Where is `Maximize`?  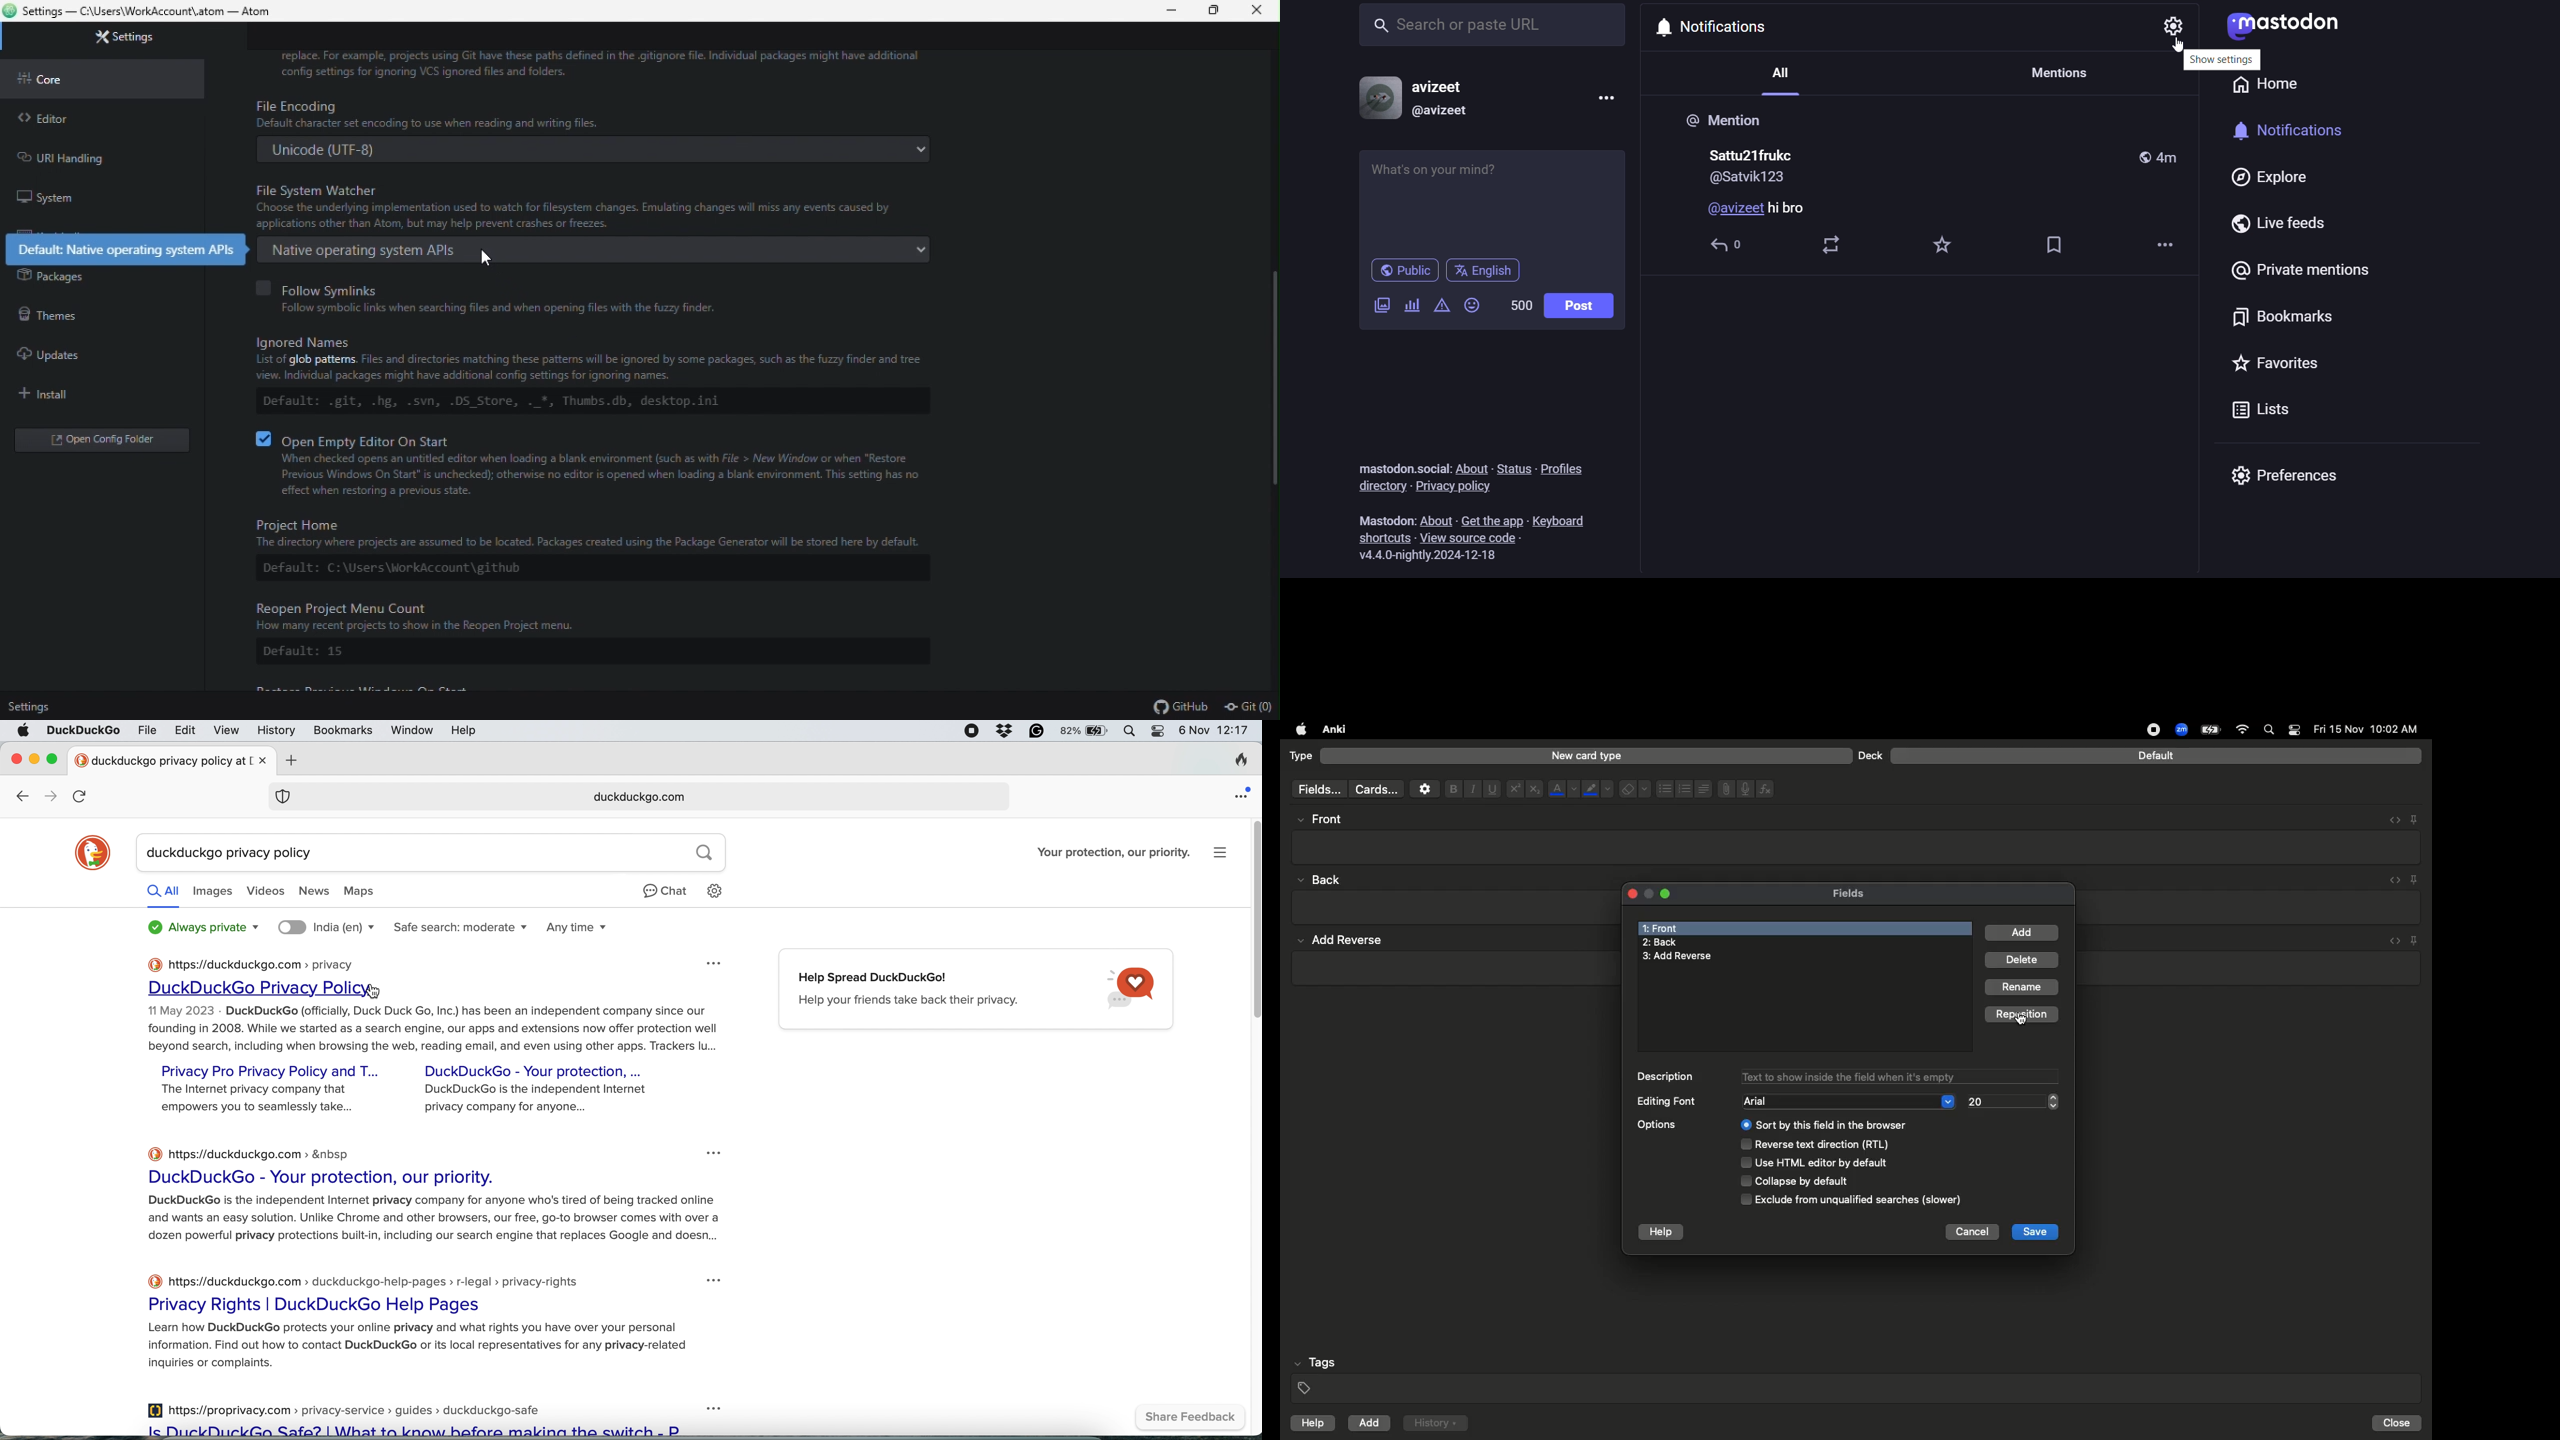
Maximize is located at coordinates (1667, 896).